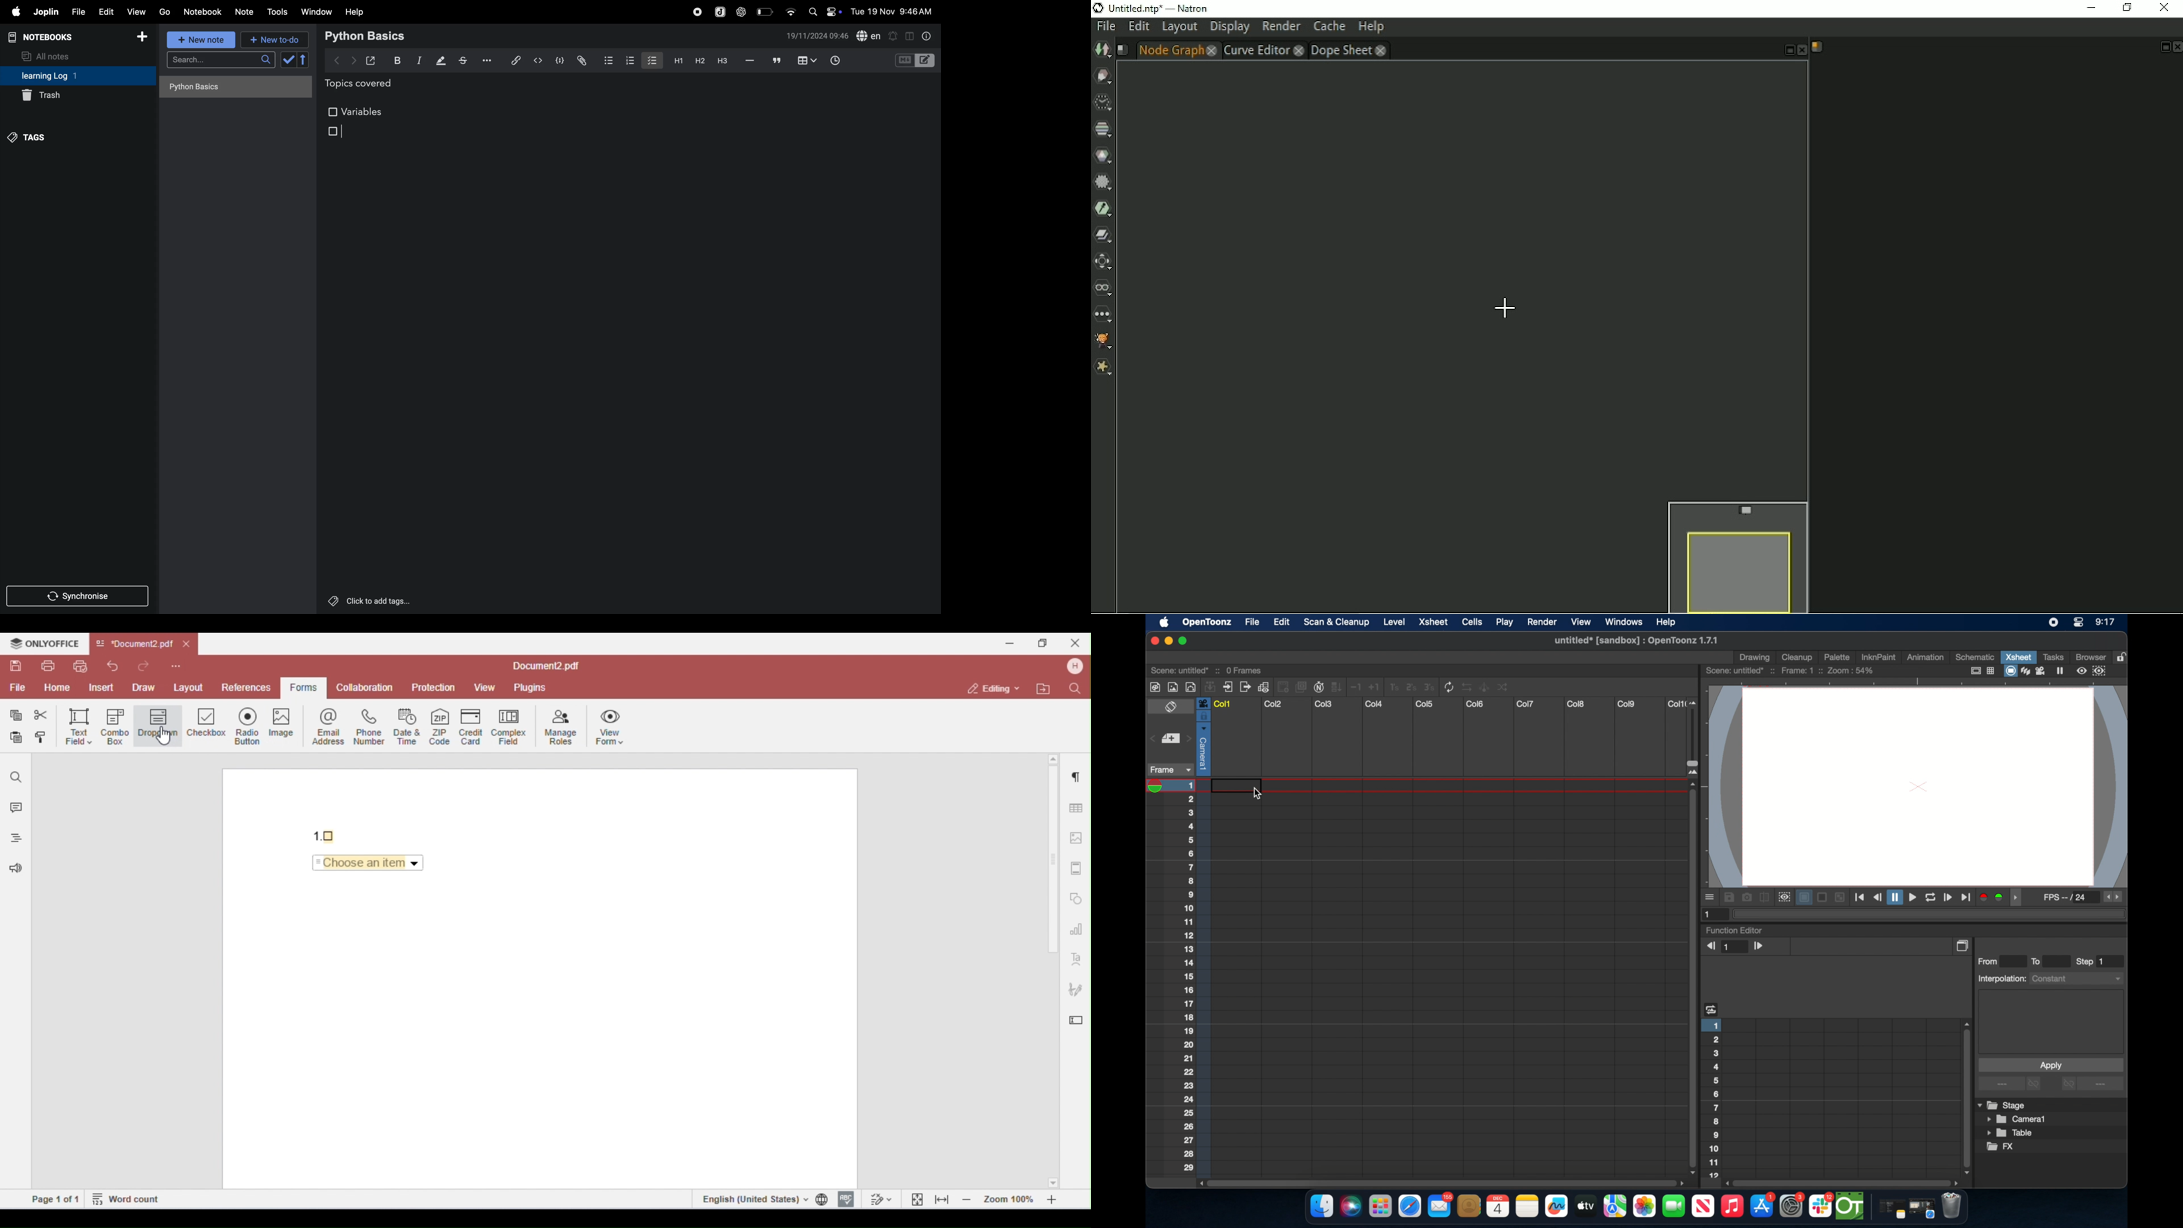  Describe the element at coordinates (2093, 1085) in the screenshot. I see `more options` at that location.